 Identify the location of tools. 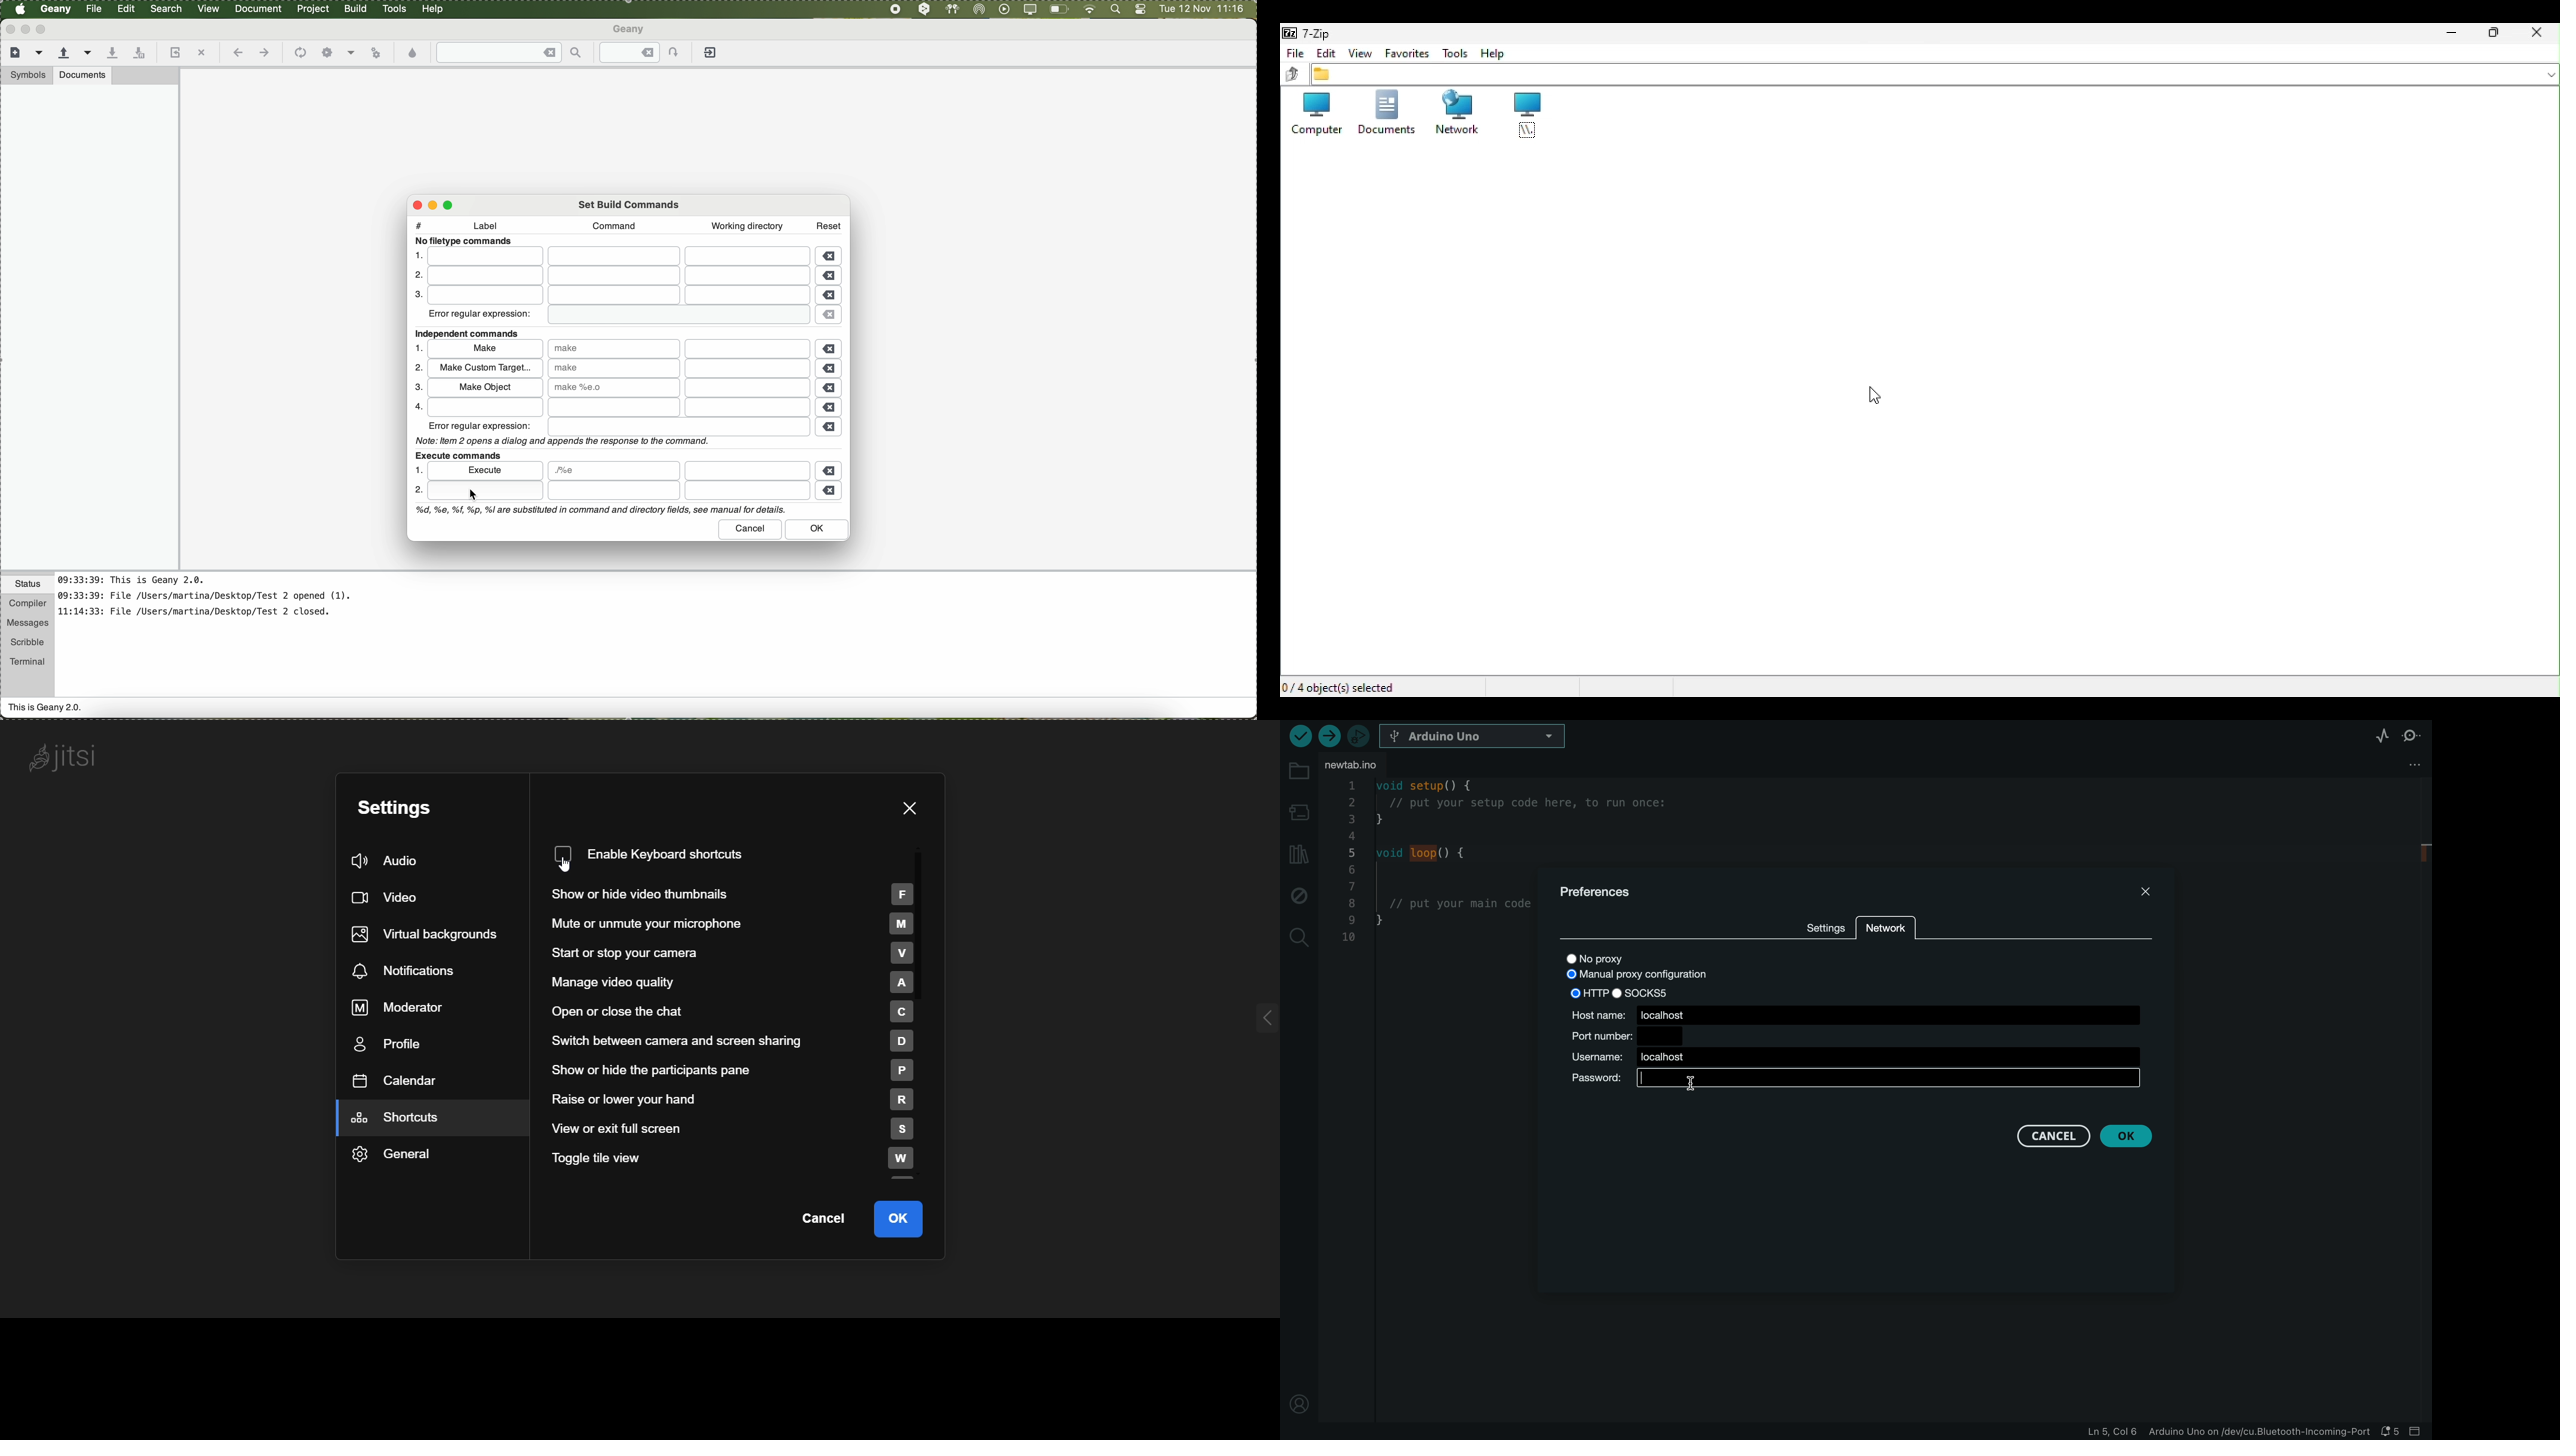
(1453, 53).